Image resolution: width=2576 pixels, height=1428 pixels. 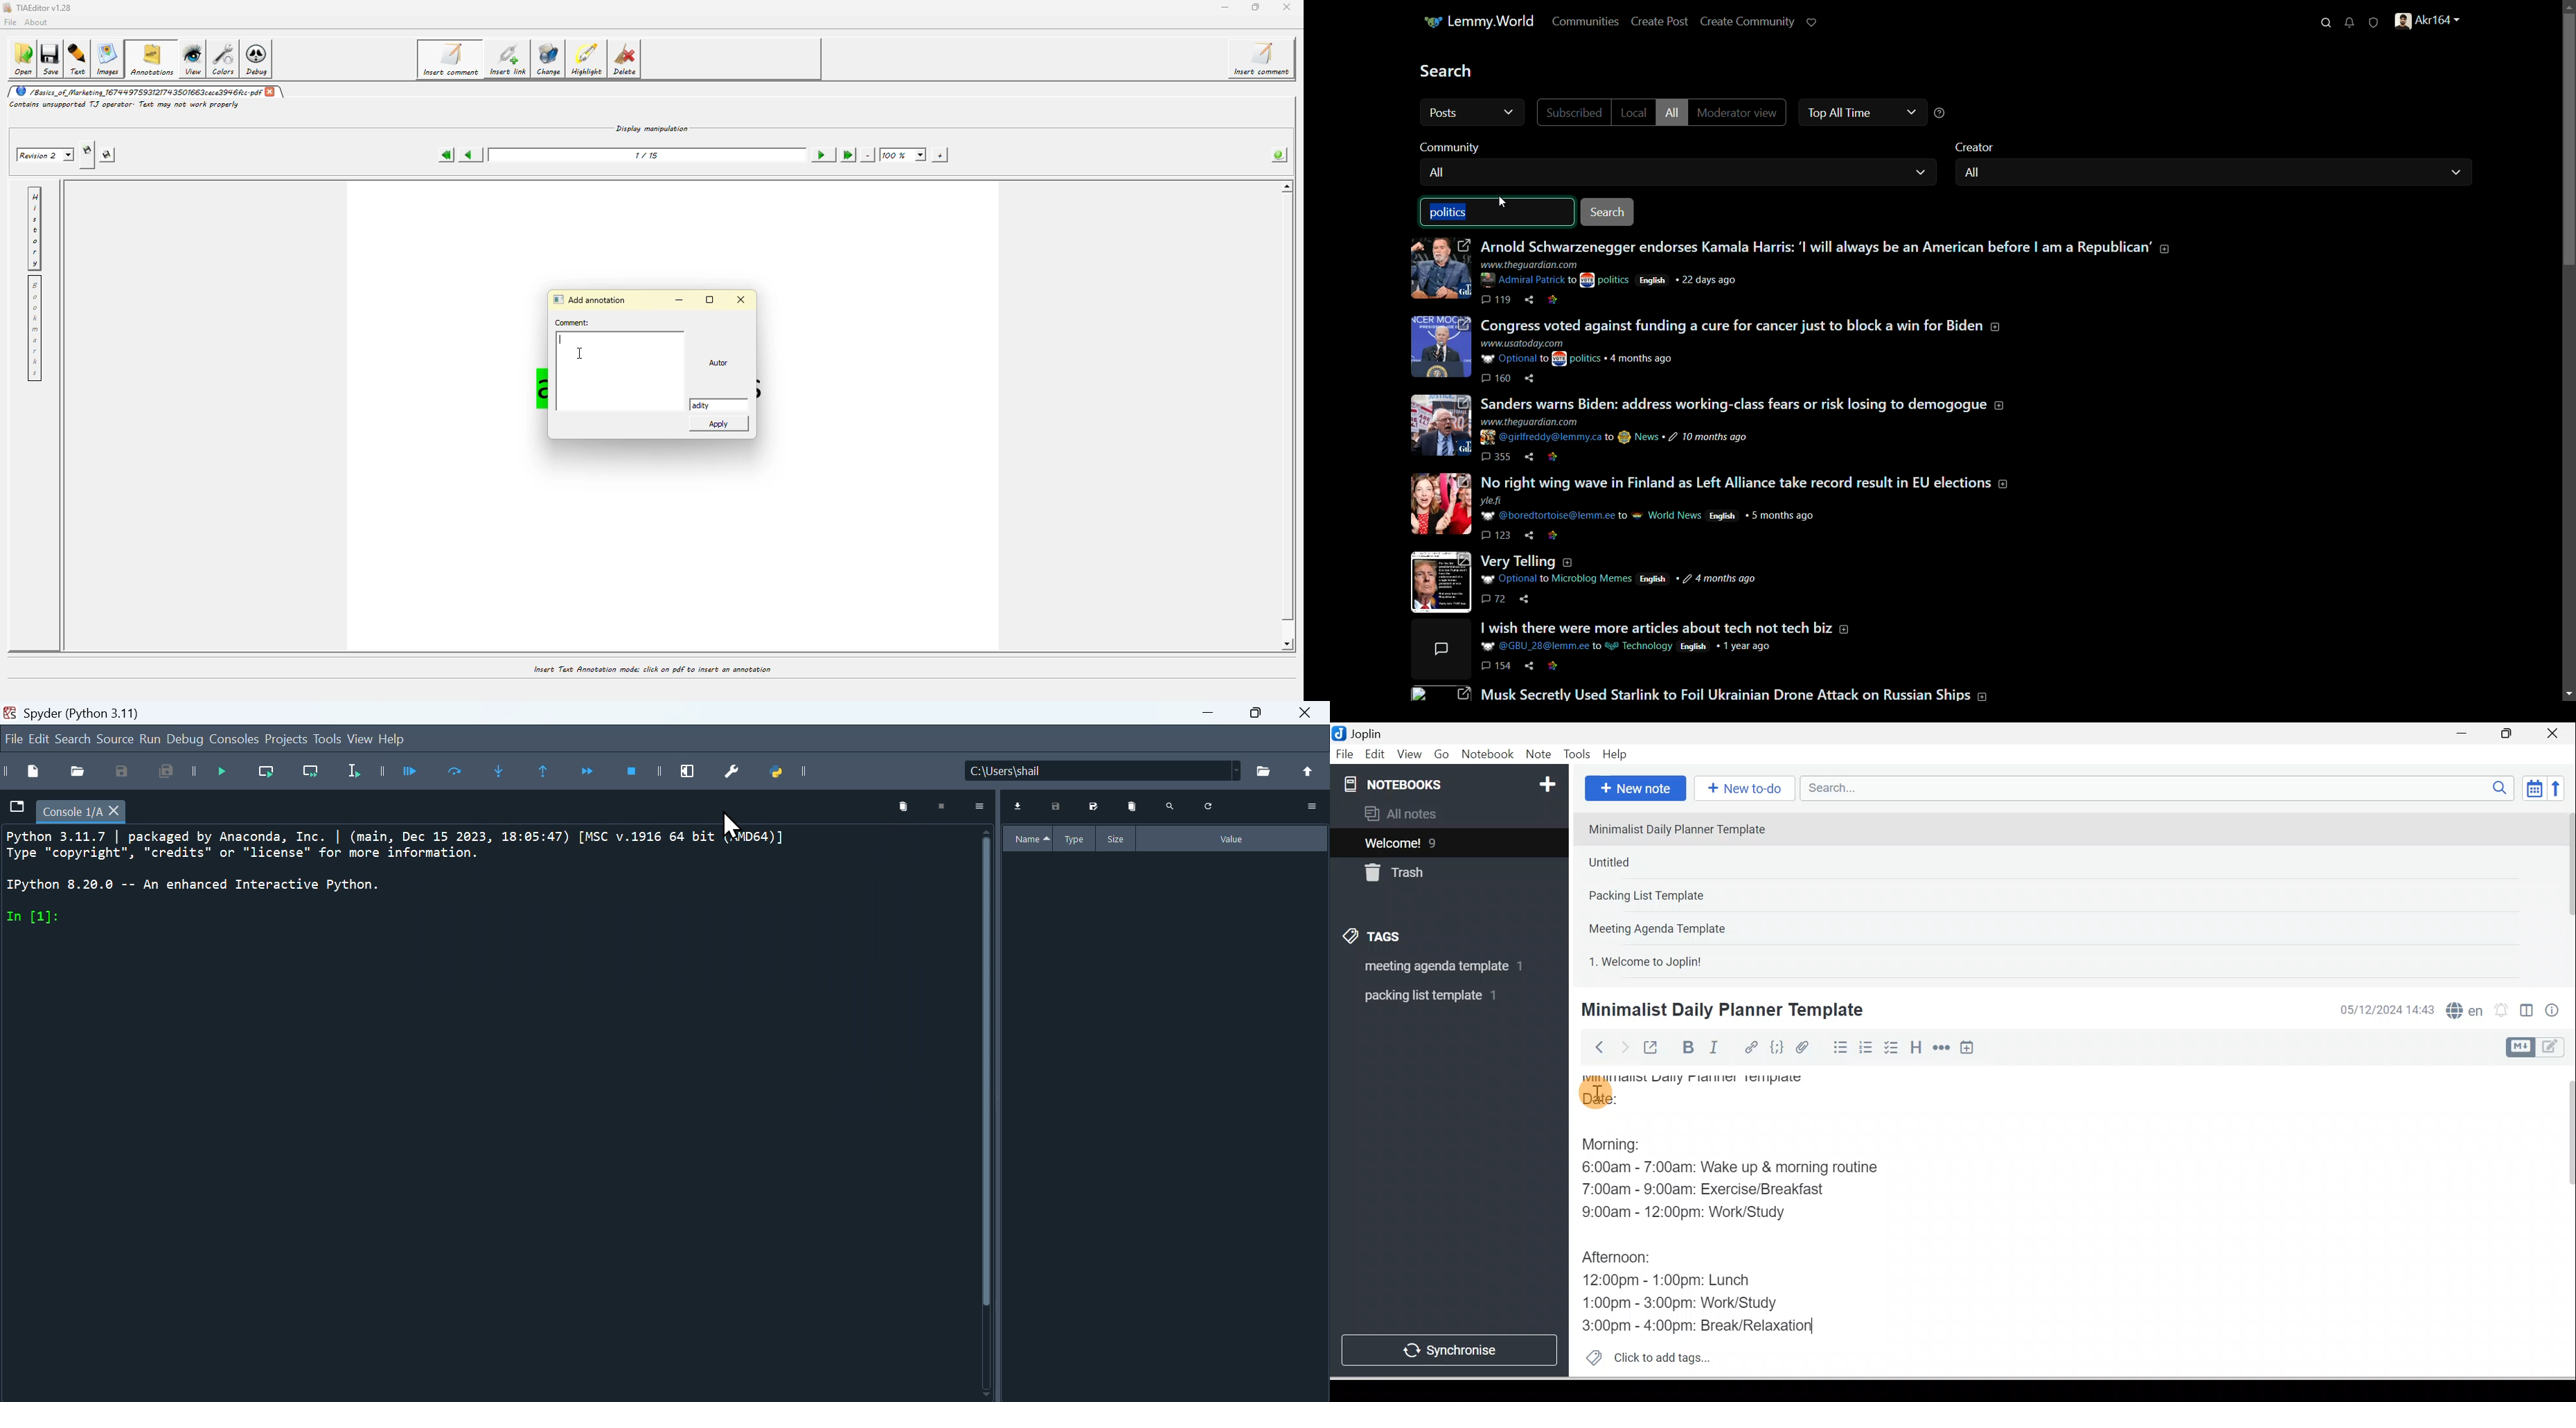 What do you see at coordinates (1173, 806) in the screenshot?
I see `Search` at bounding box center [1173, 806].